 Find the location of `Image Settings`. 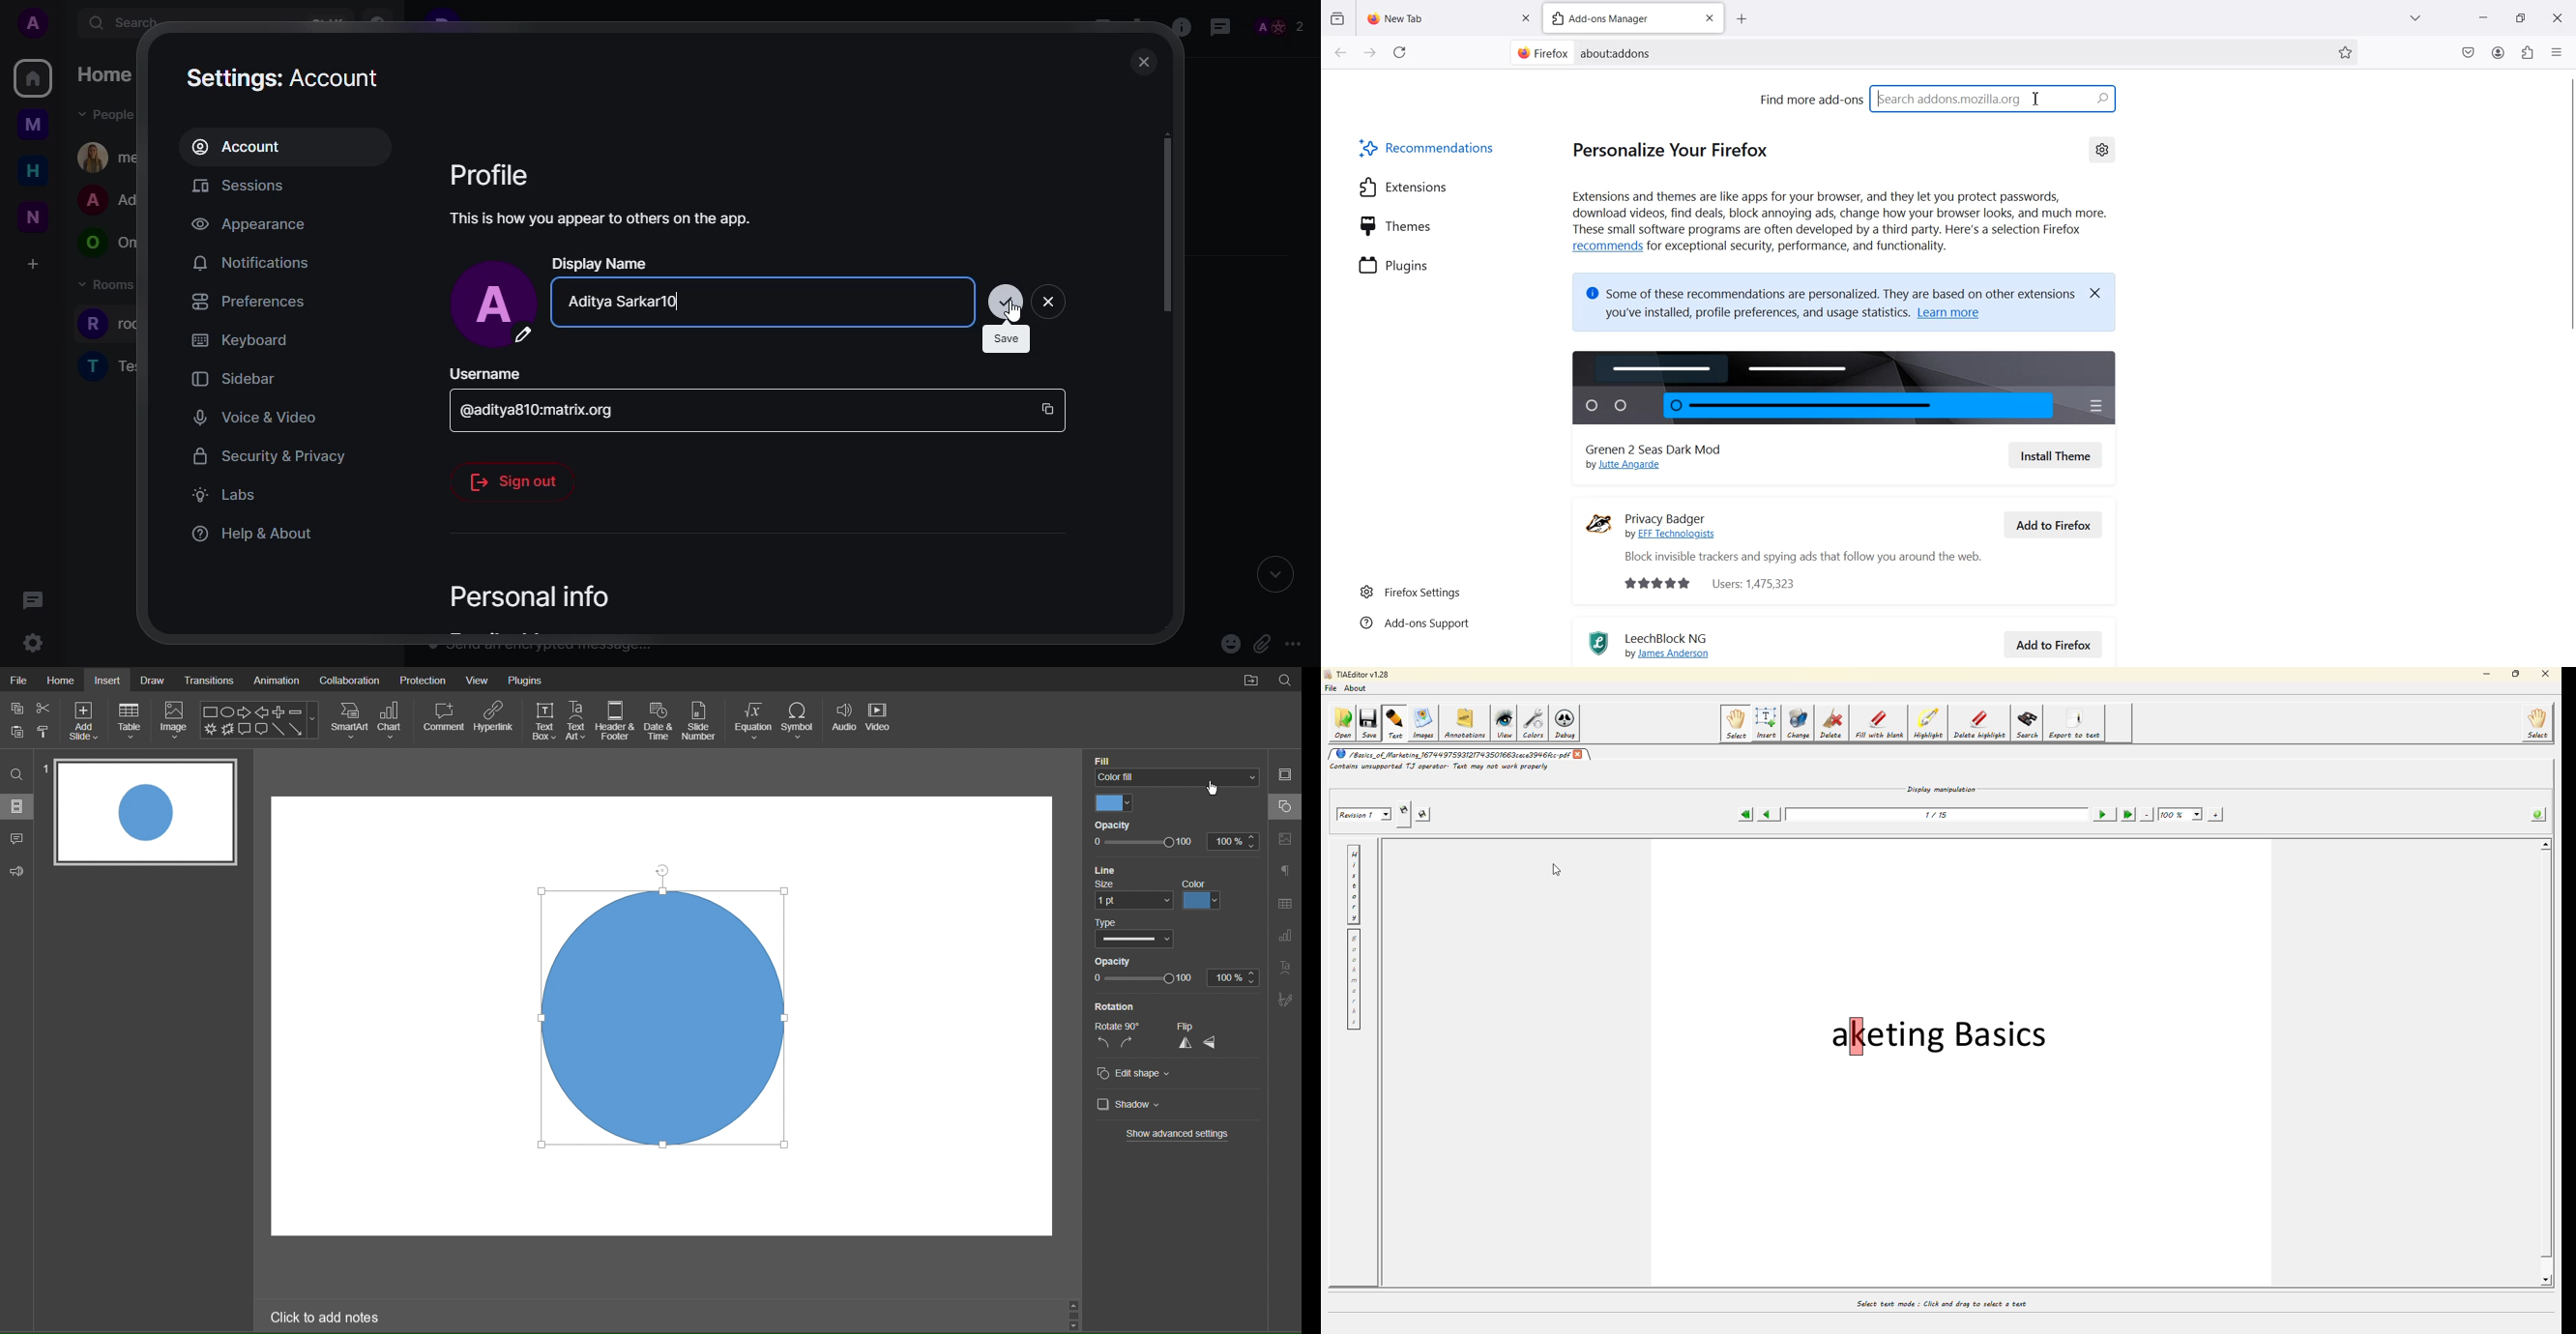

Image Settings is located at coordinates (1283, 838).